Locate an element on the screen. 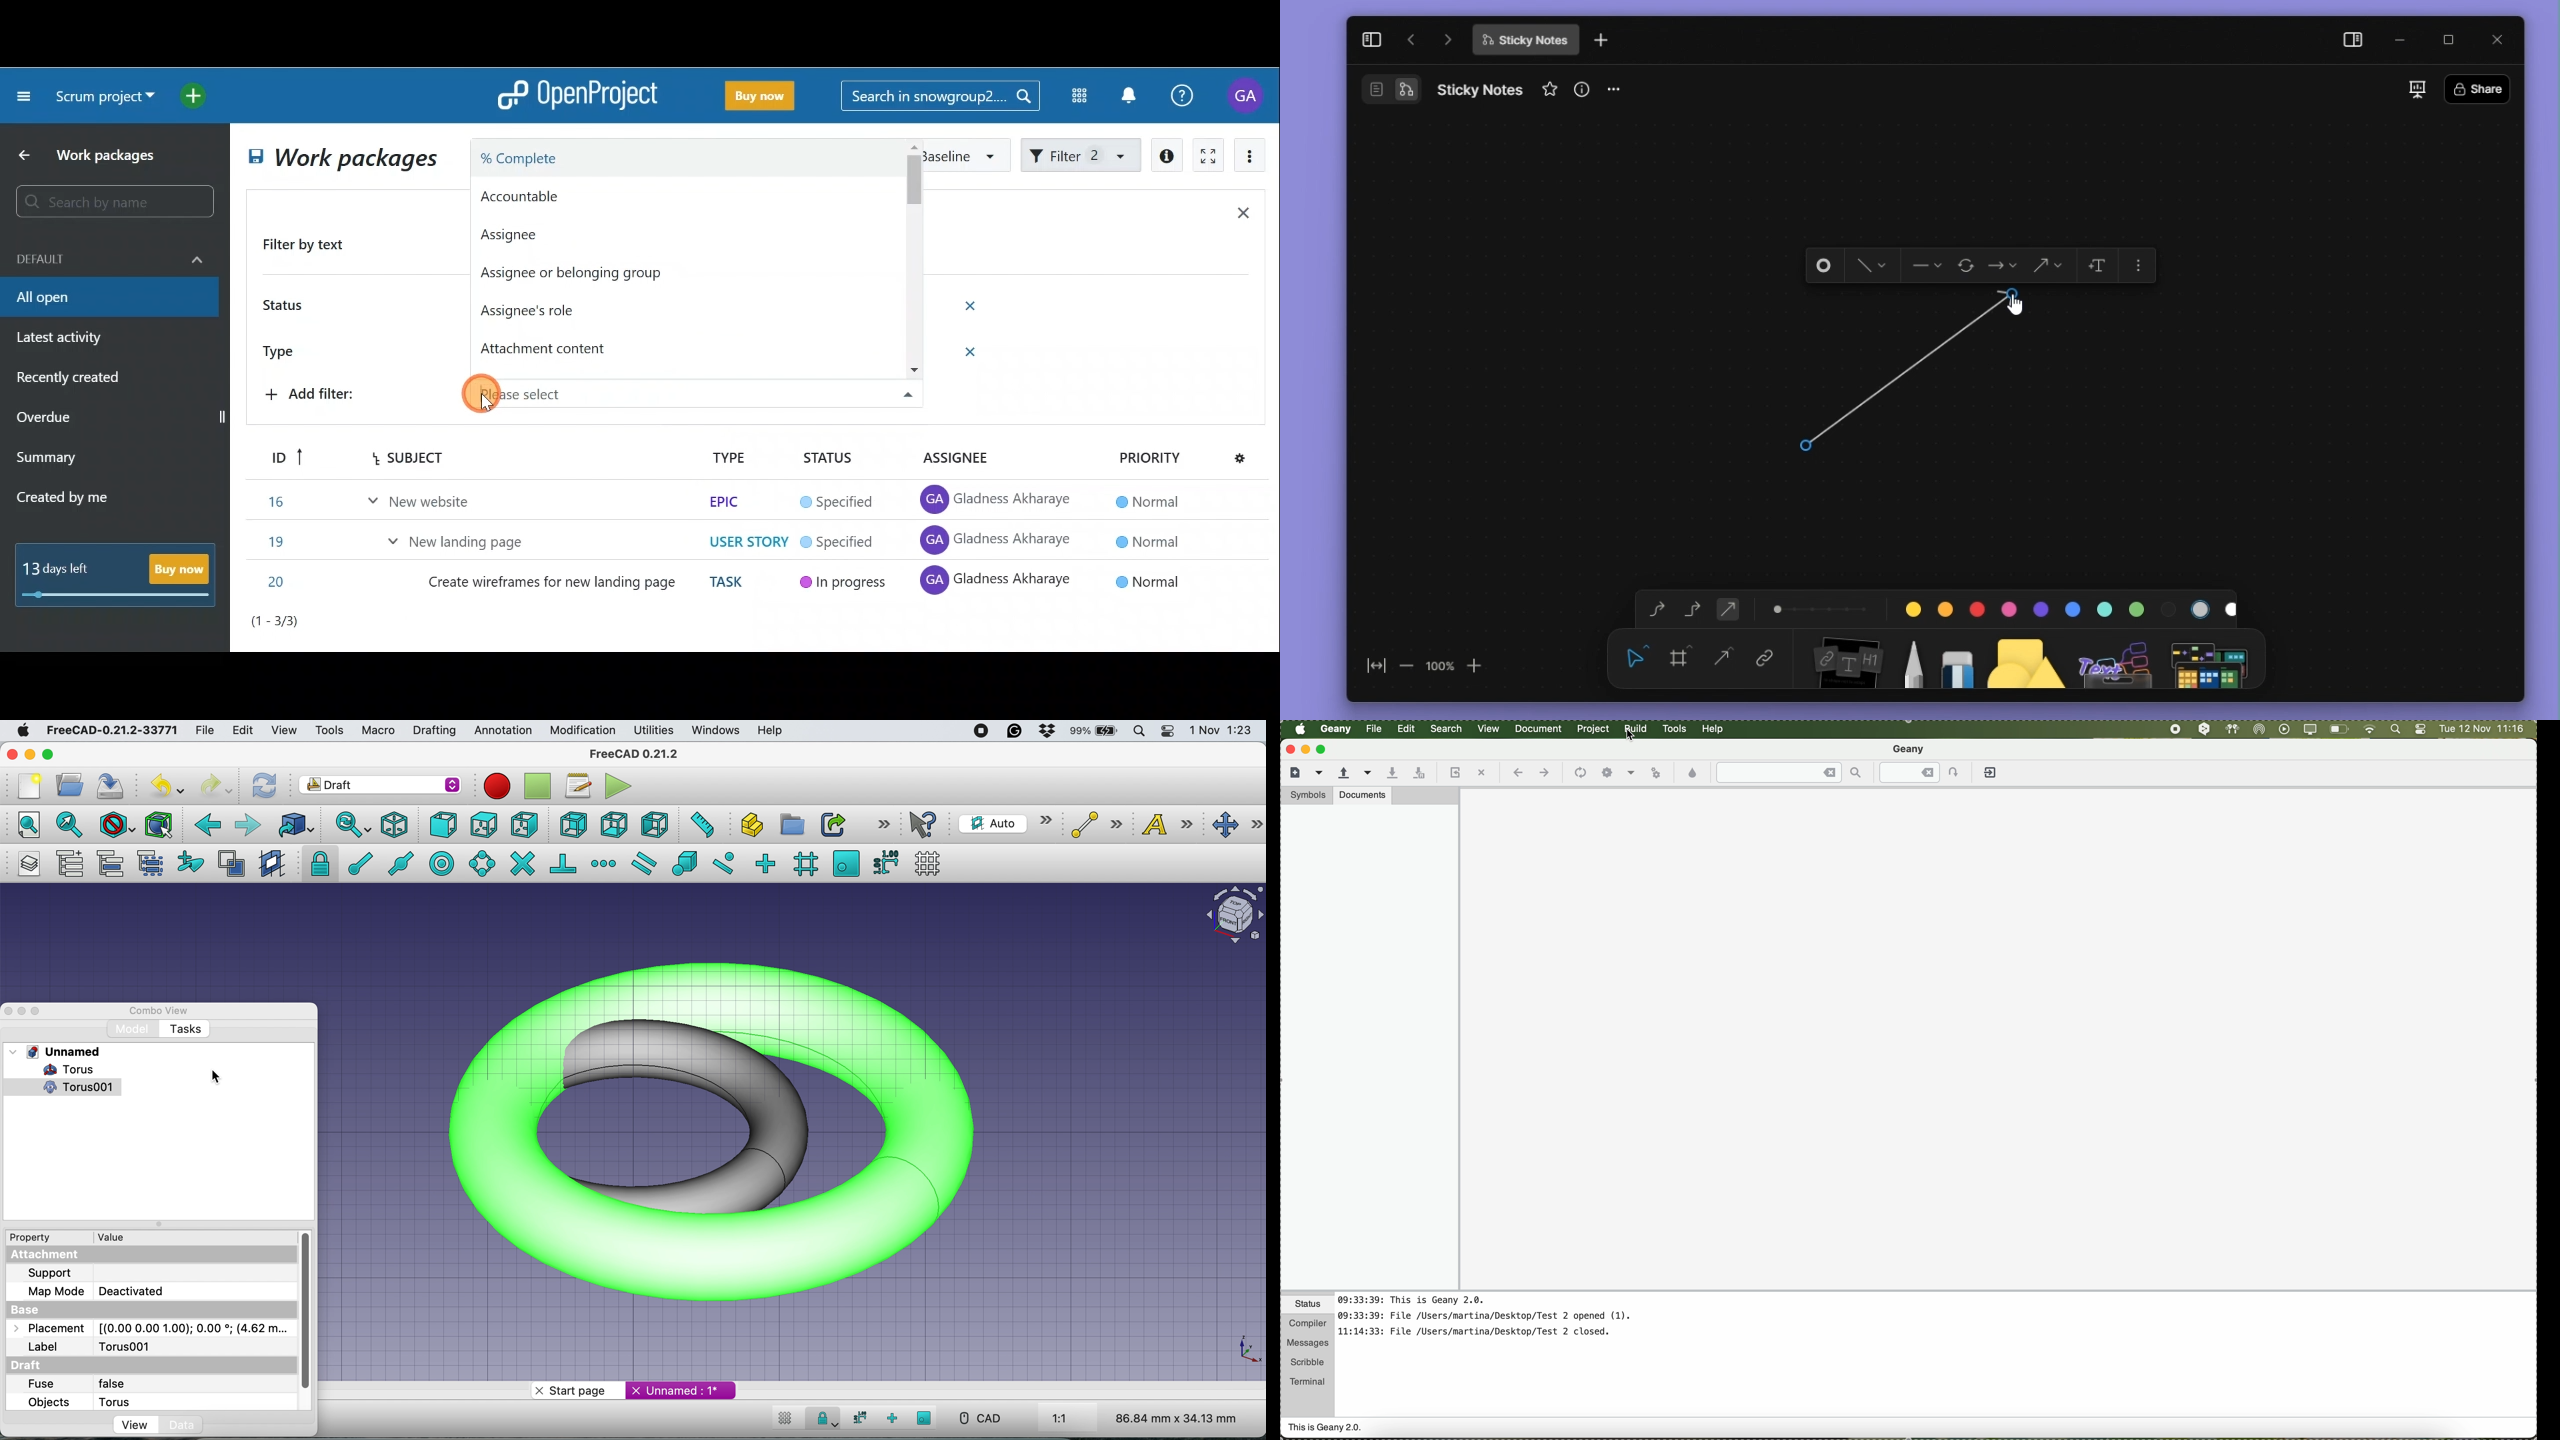 Image resolution: width=2576 pixels, height=1456 pixels. Summary is located at coordinates (47, 460).